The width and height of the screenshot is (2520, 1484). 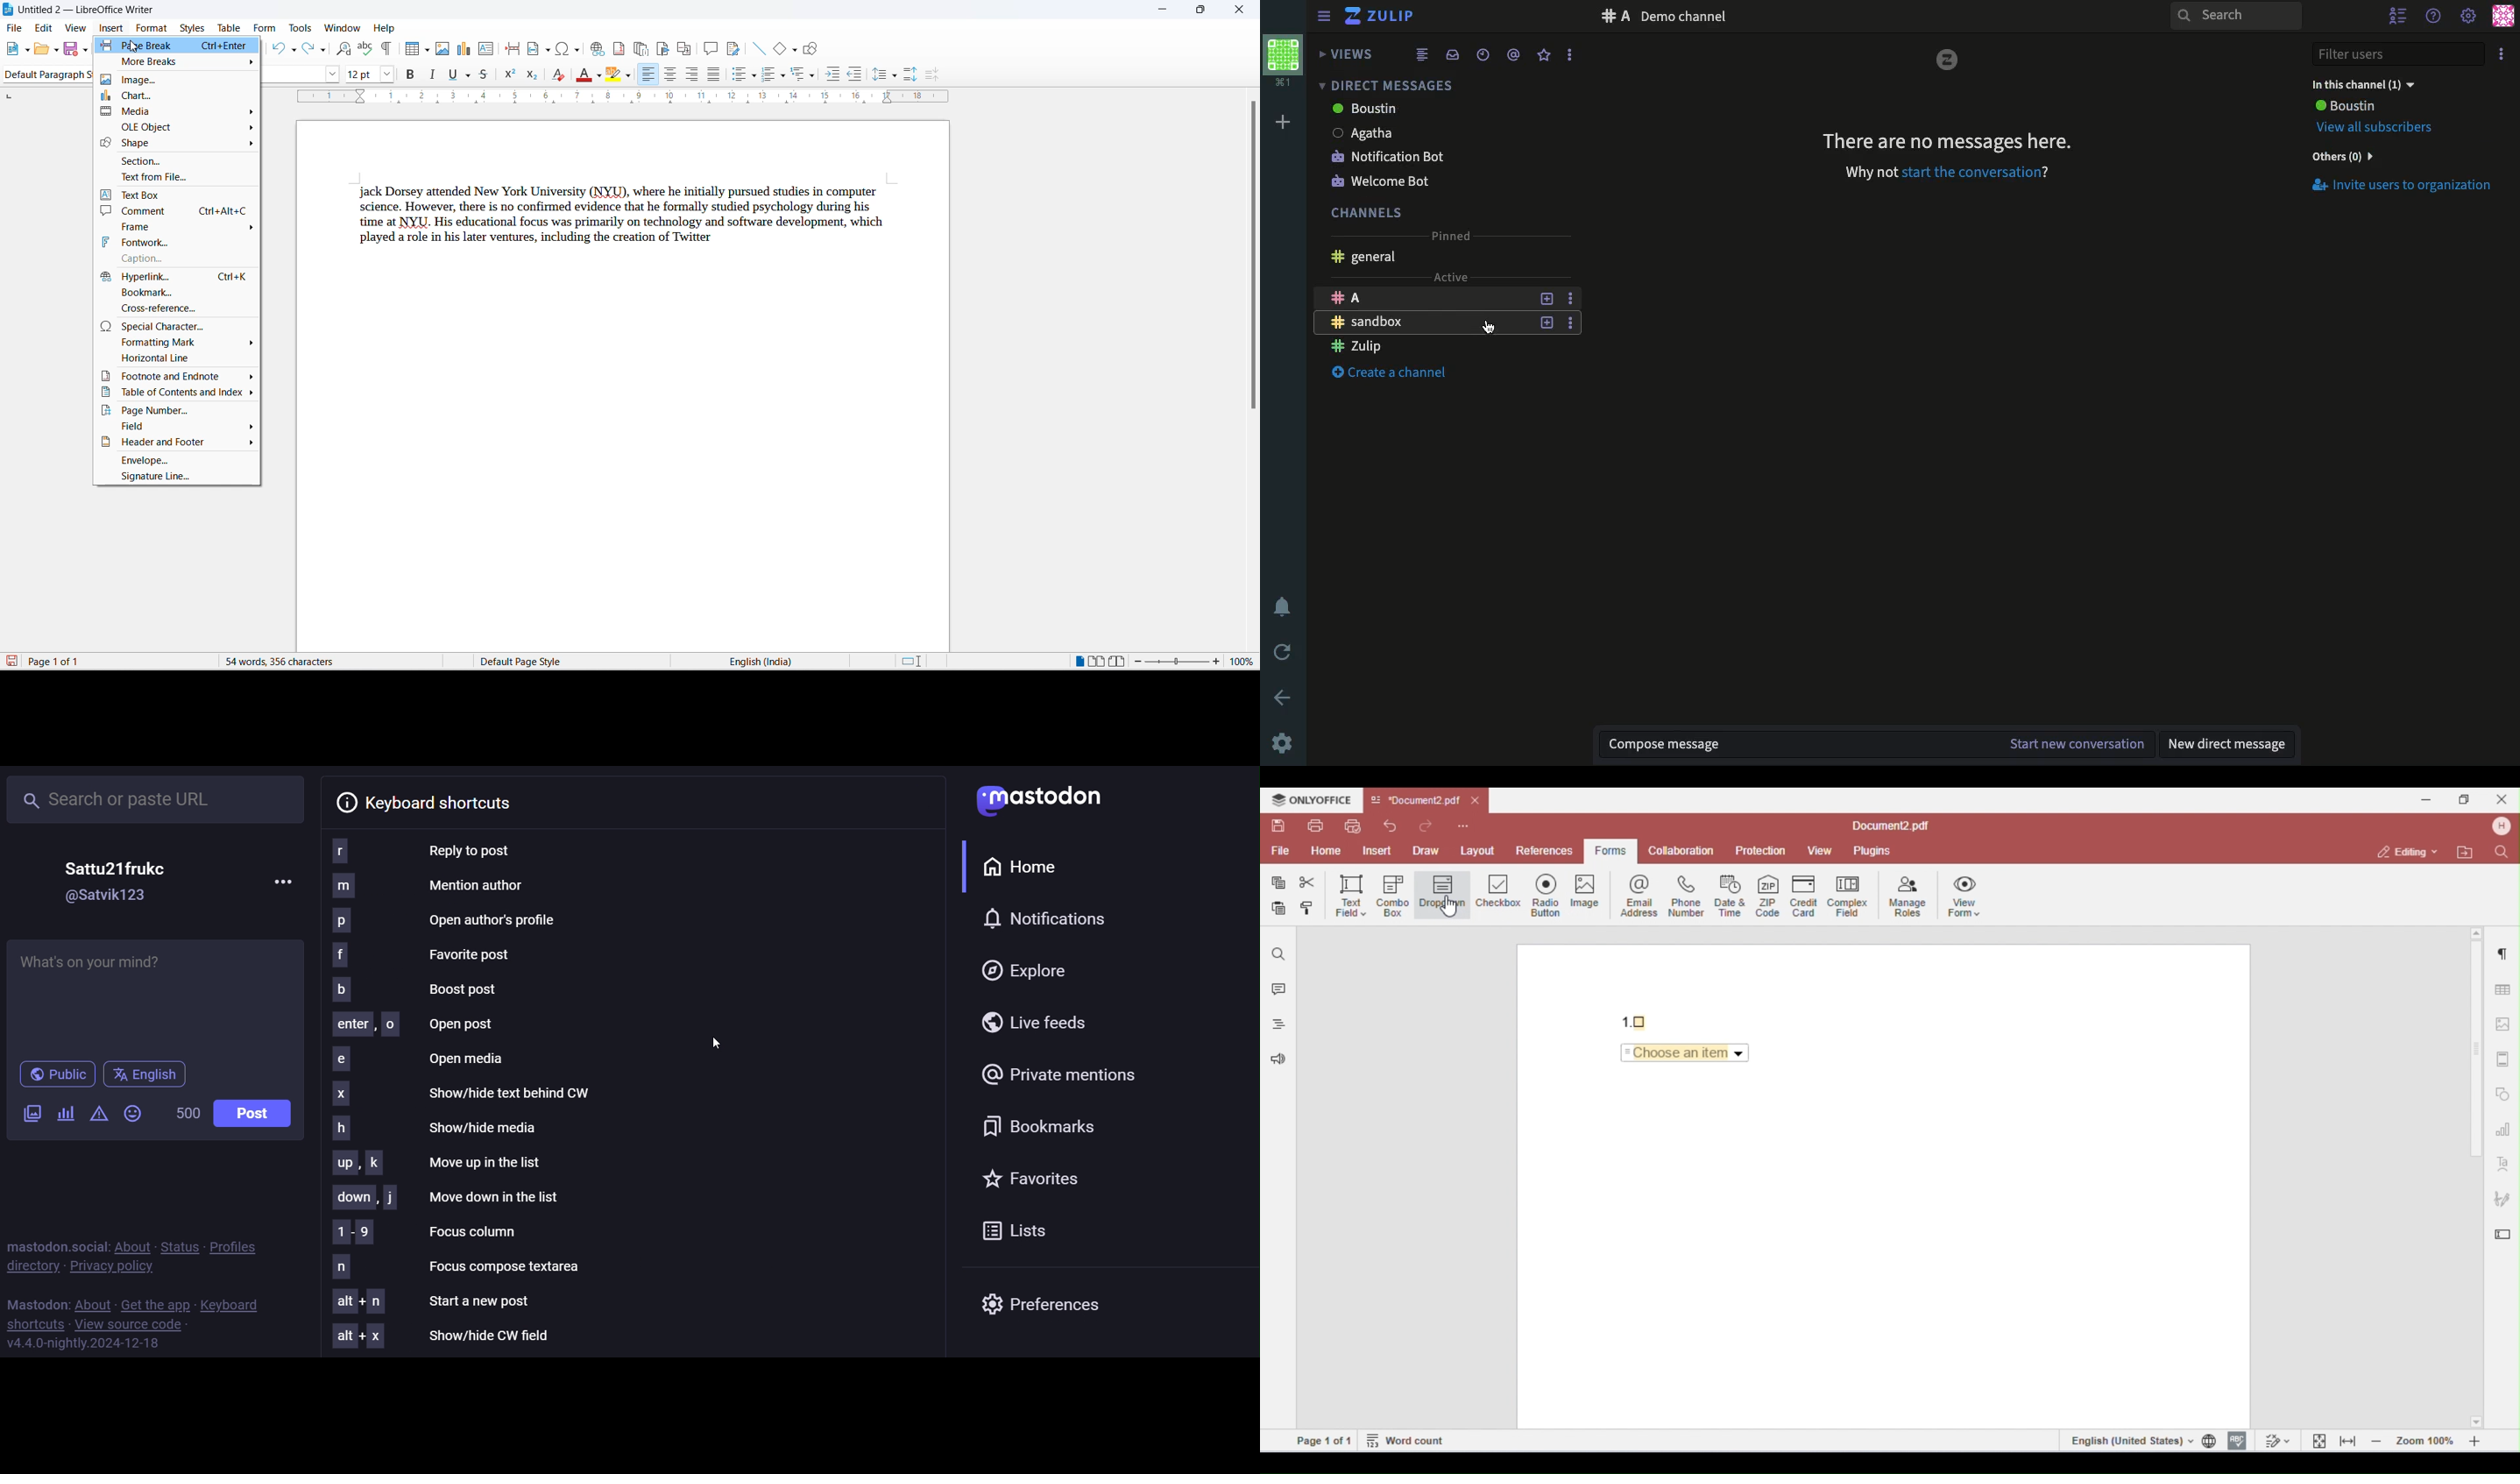 I want to click on Sattu21frukec, so click(x=118, y=864).